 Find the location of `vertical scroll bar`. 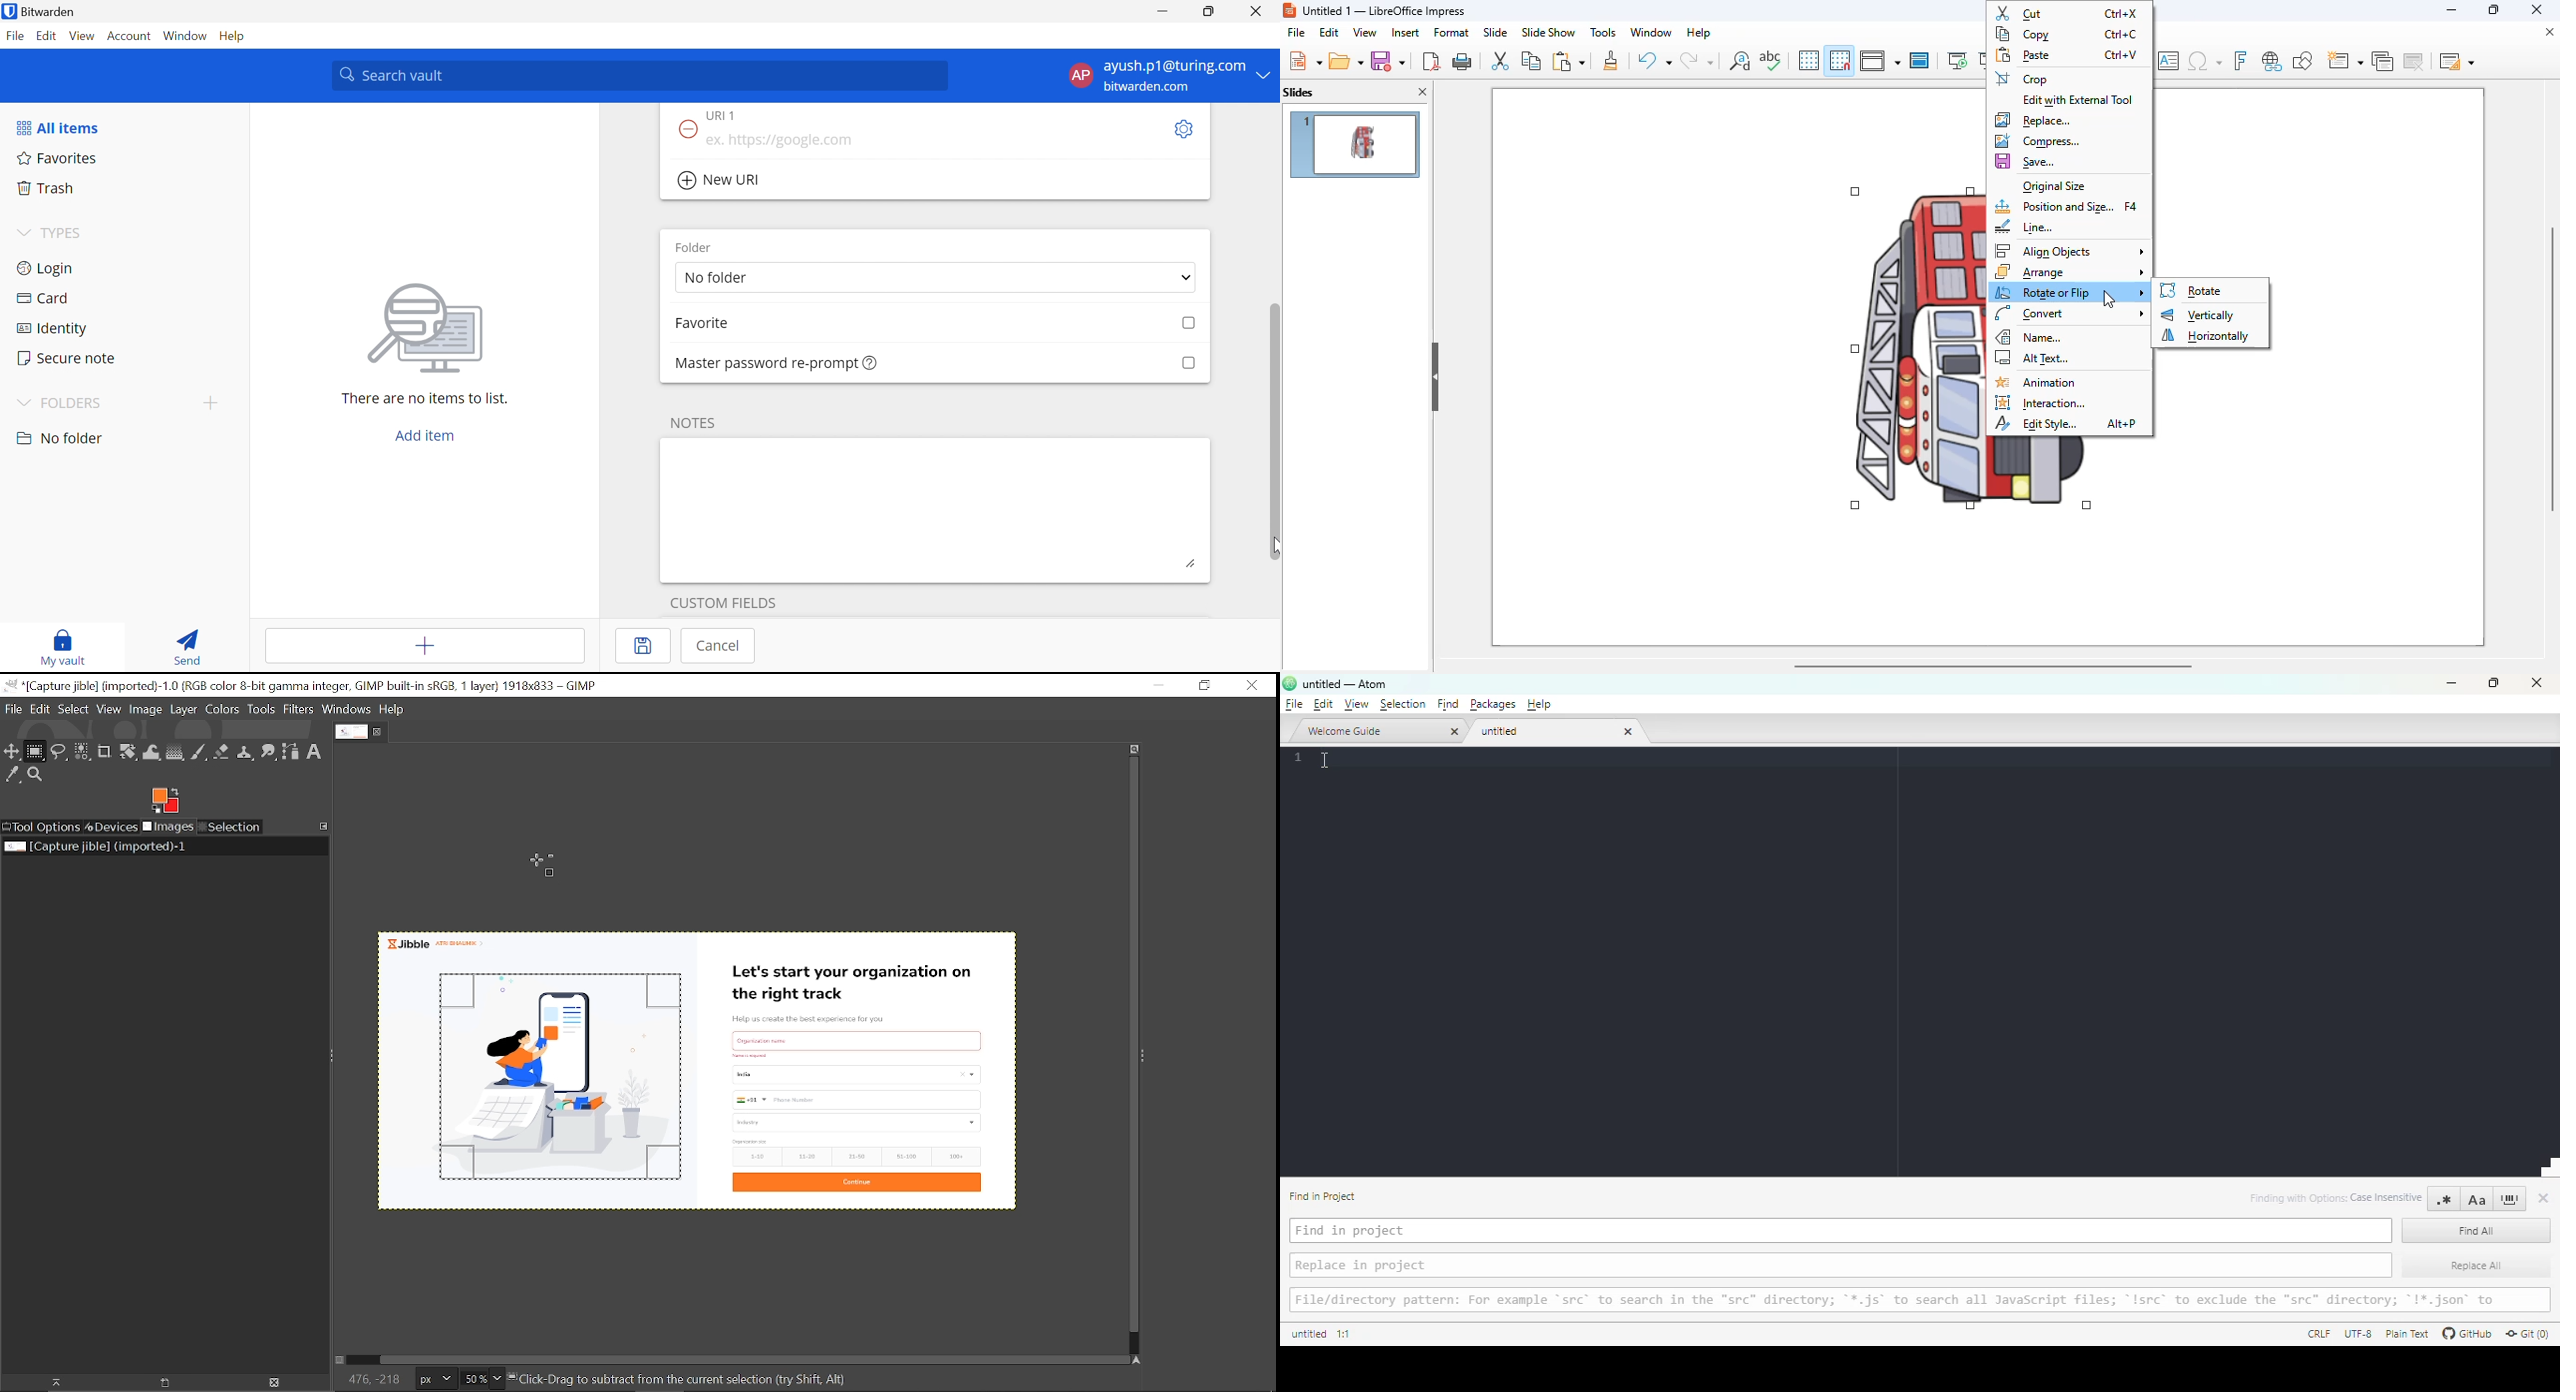

vertical scroll bar is located at coordinates (2553, 368).